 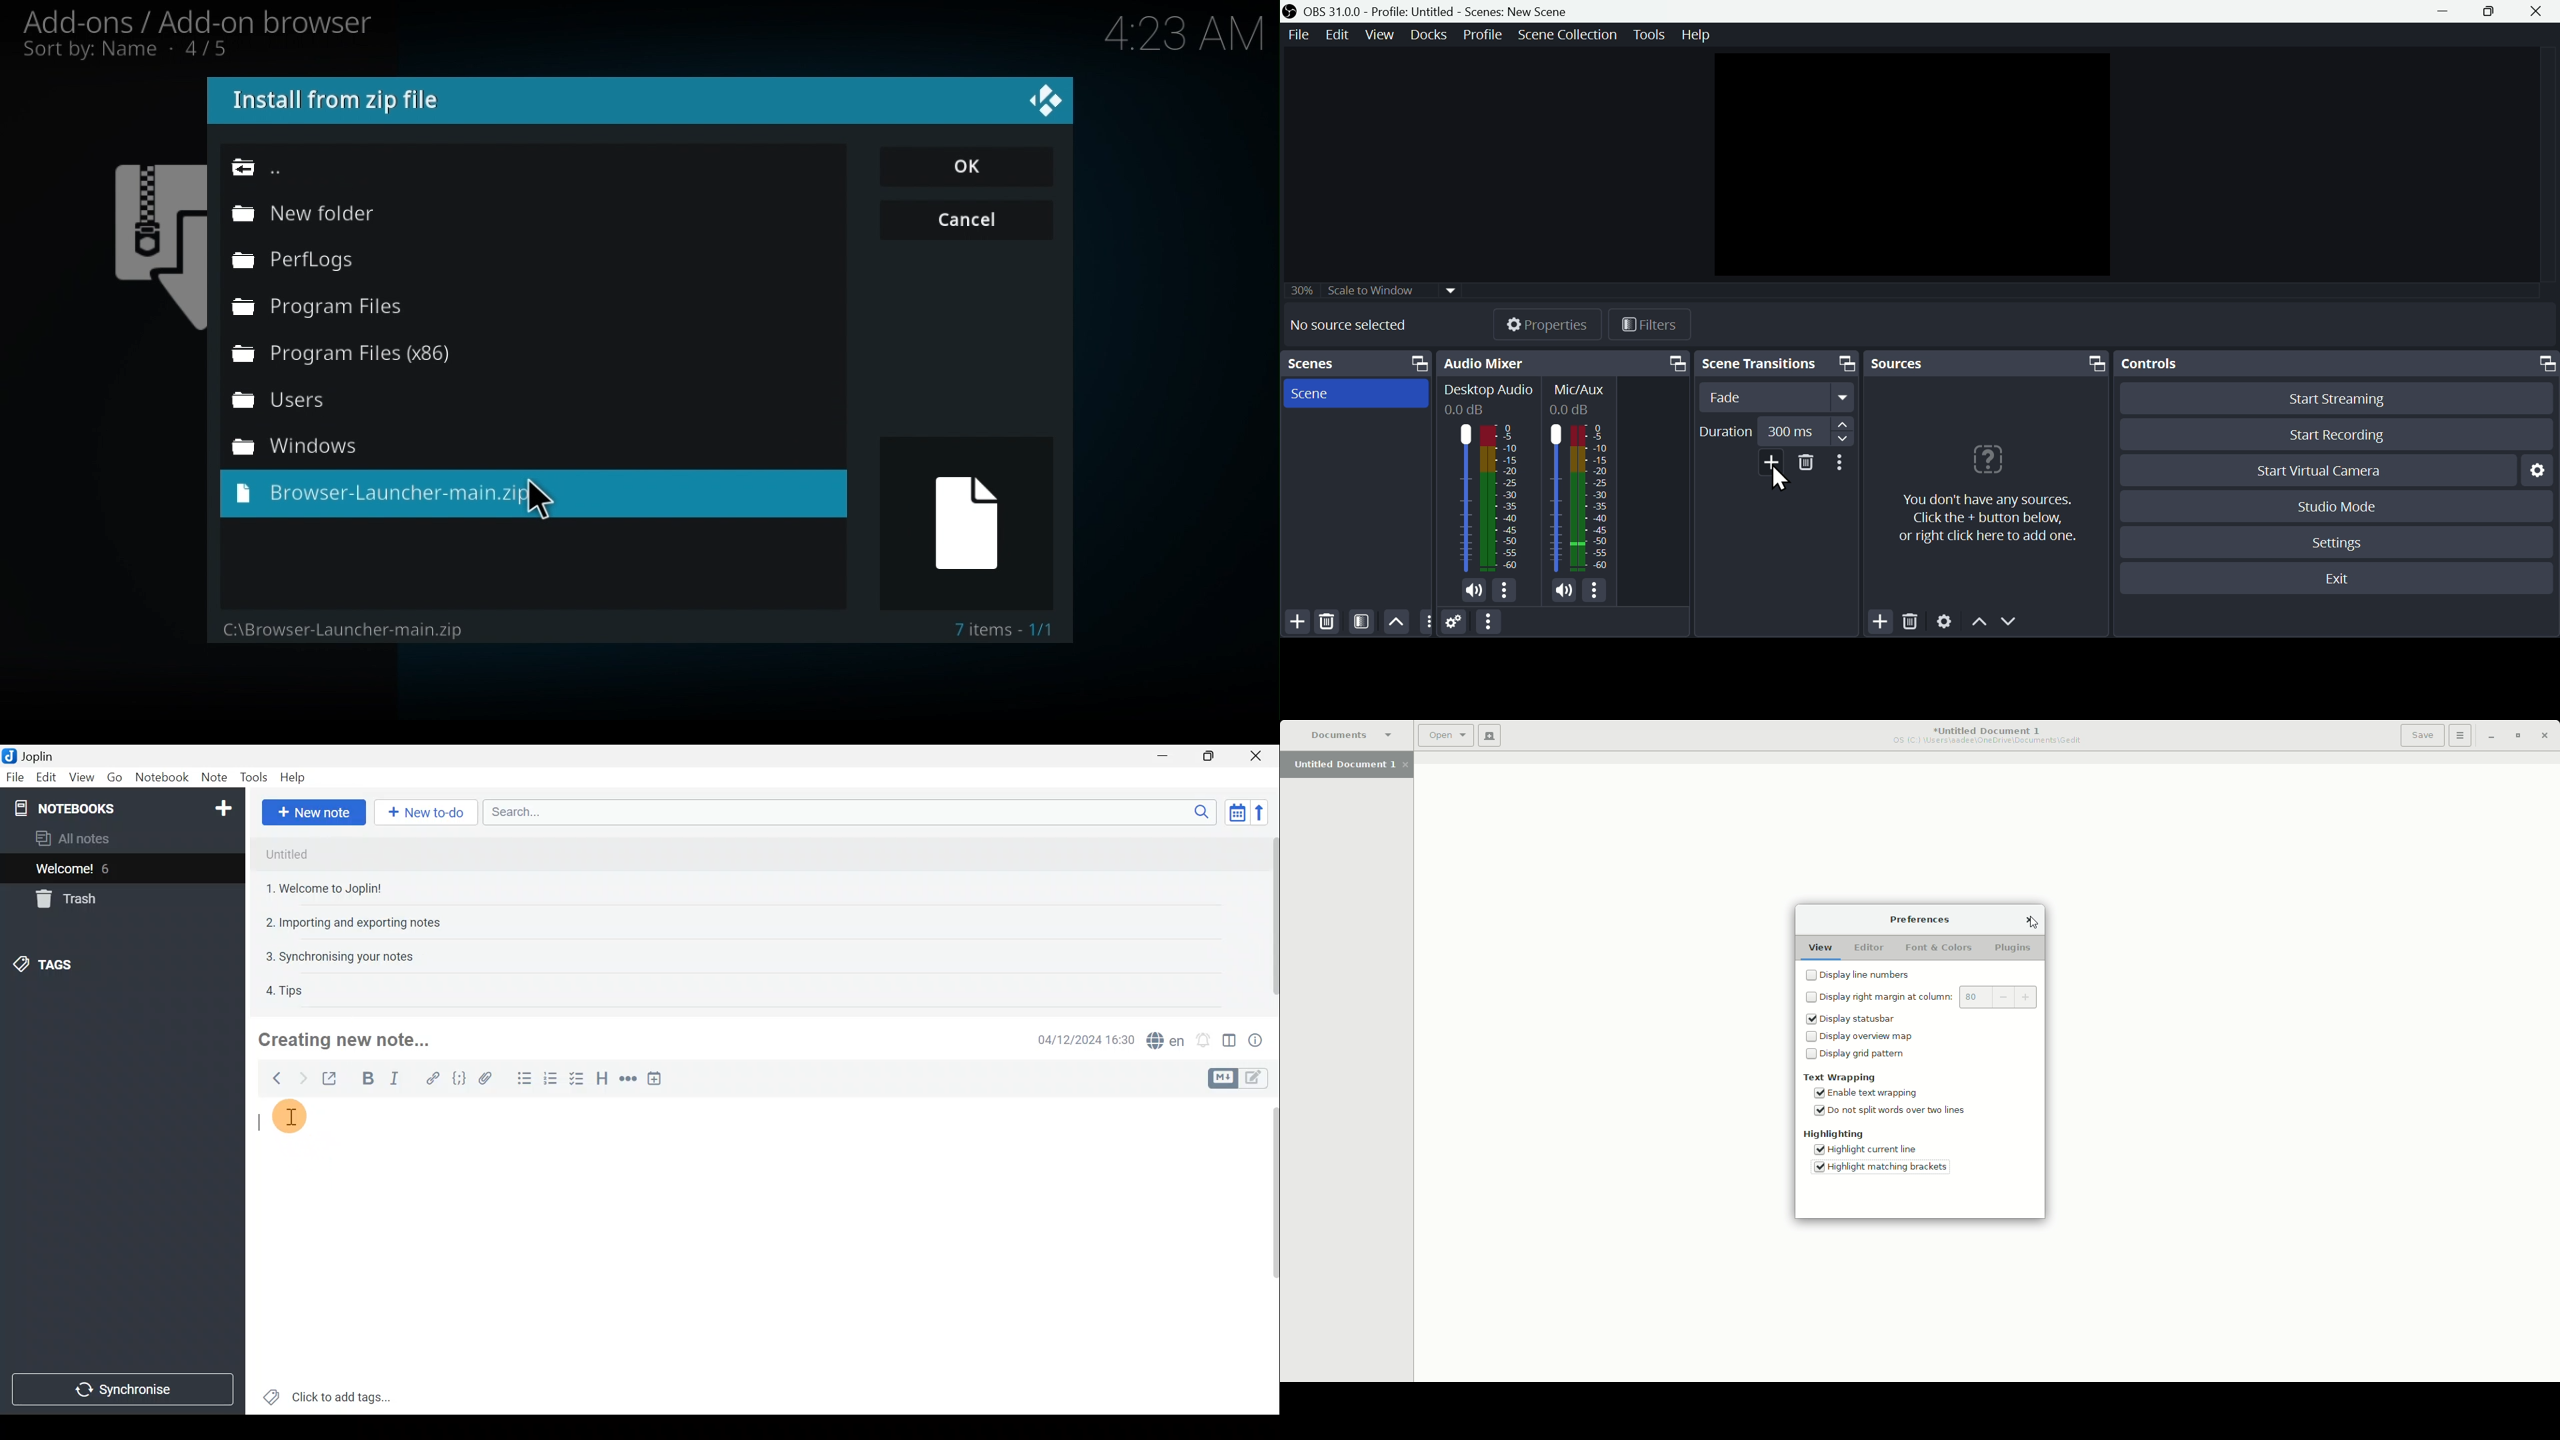 I want to click on Synchronise, so click(x=121, y=1391).